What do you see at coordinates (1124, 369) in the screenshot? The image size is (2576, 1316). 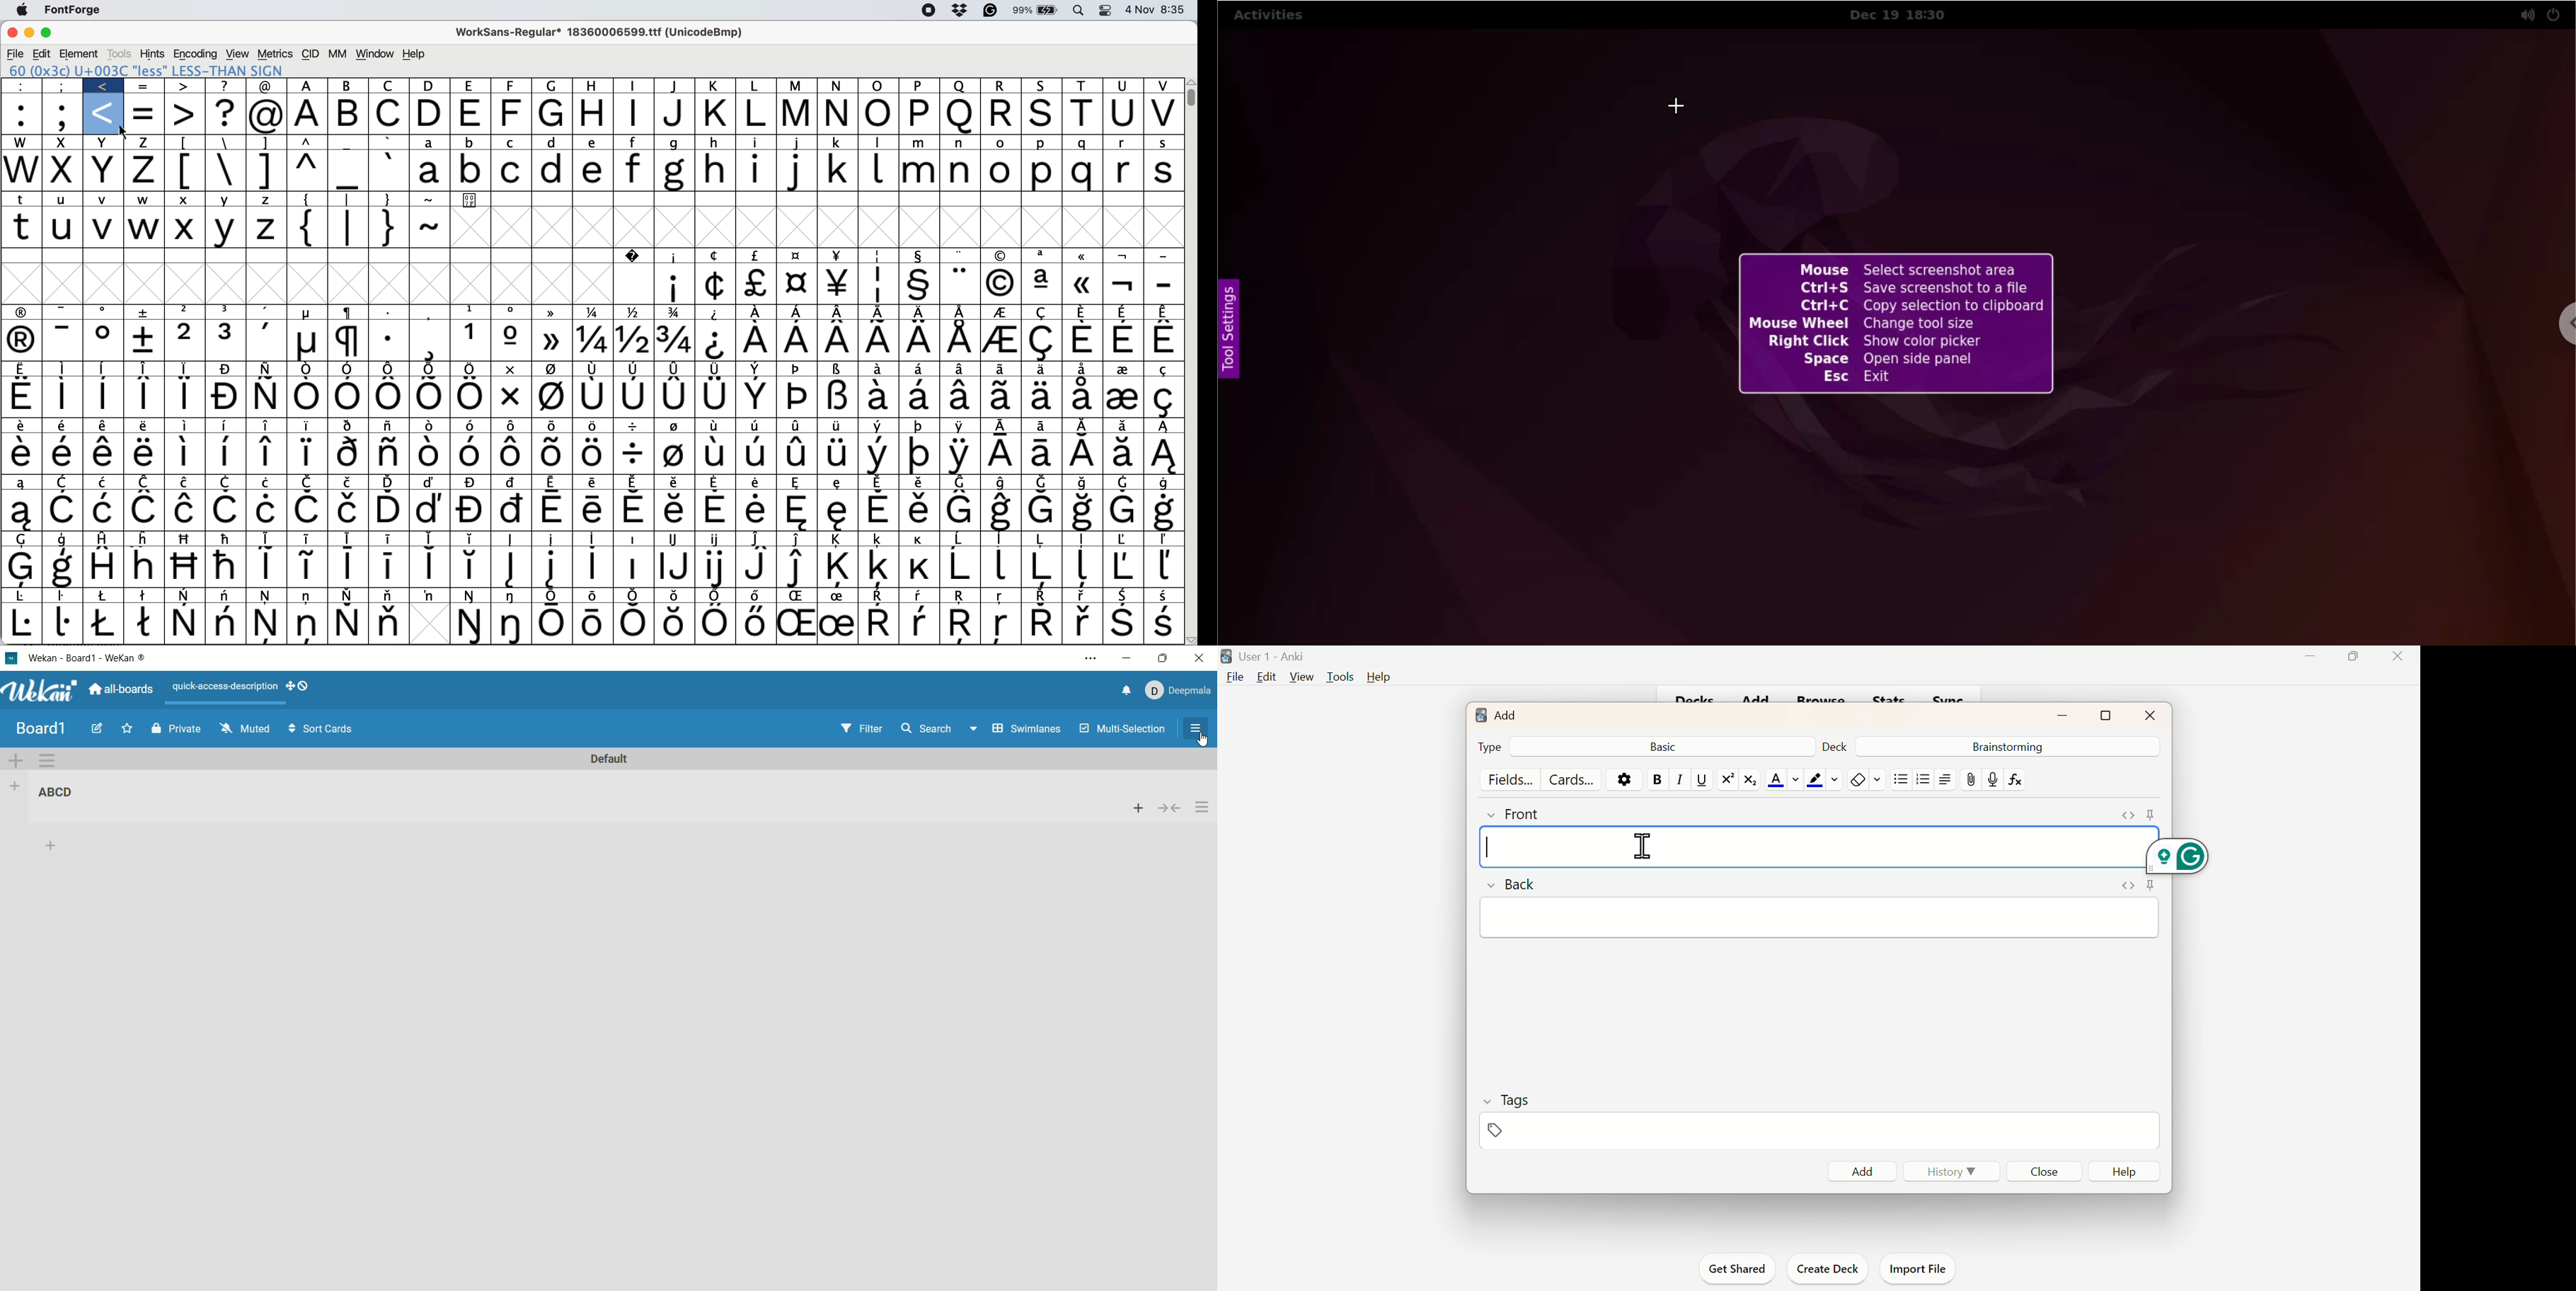 I see `Symbol` at bounding box center [1124, 369].